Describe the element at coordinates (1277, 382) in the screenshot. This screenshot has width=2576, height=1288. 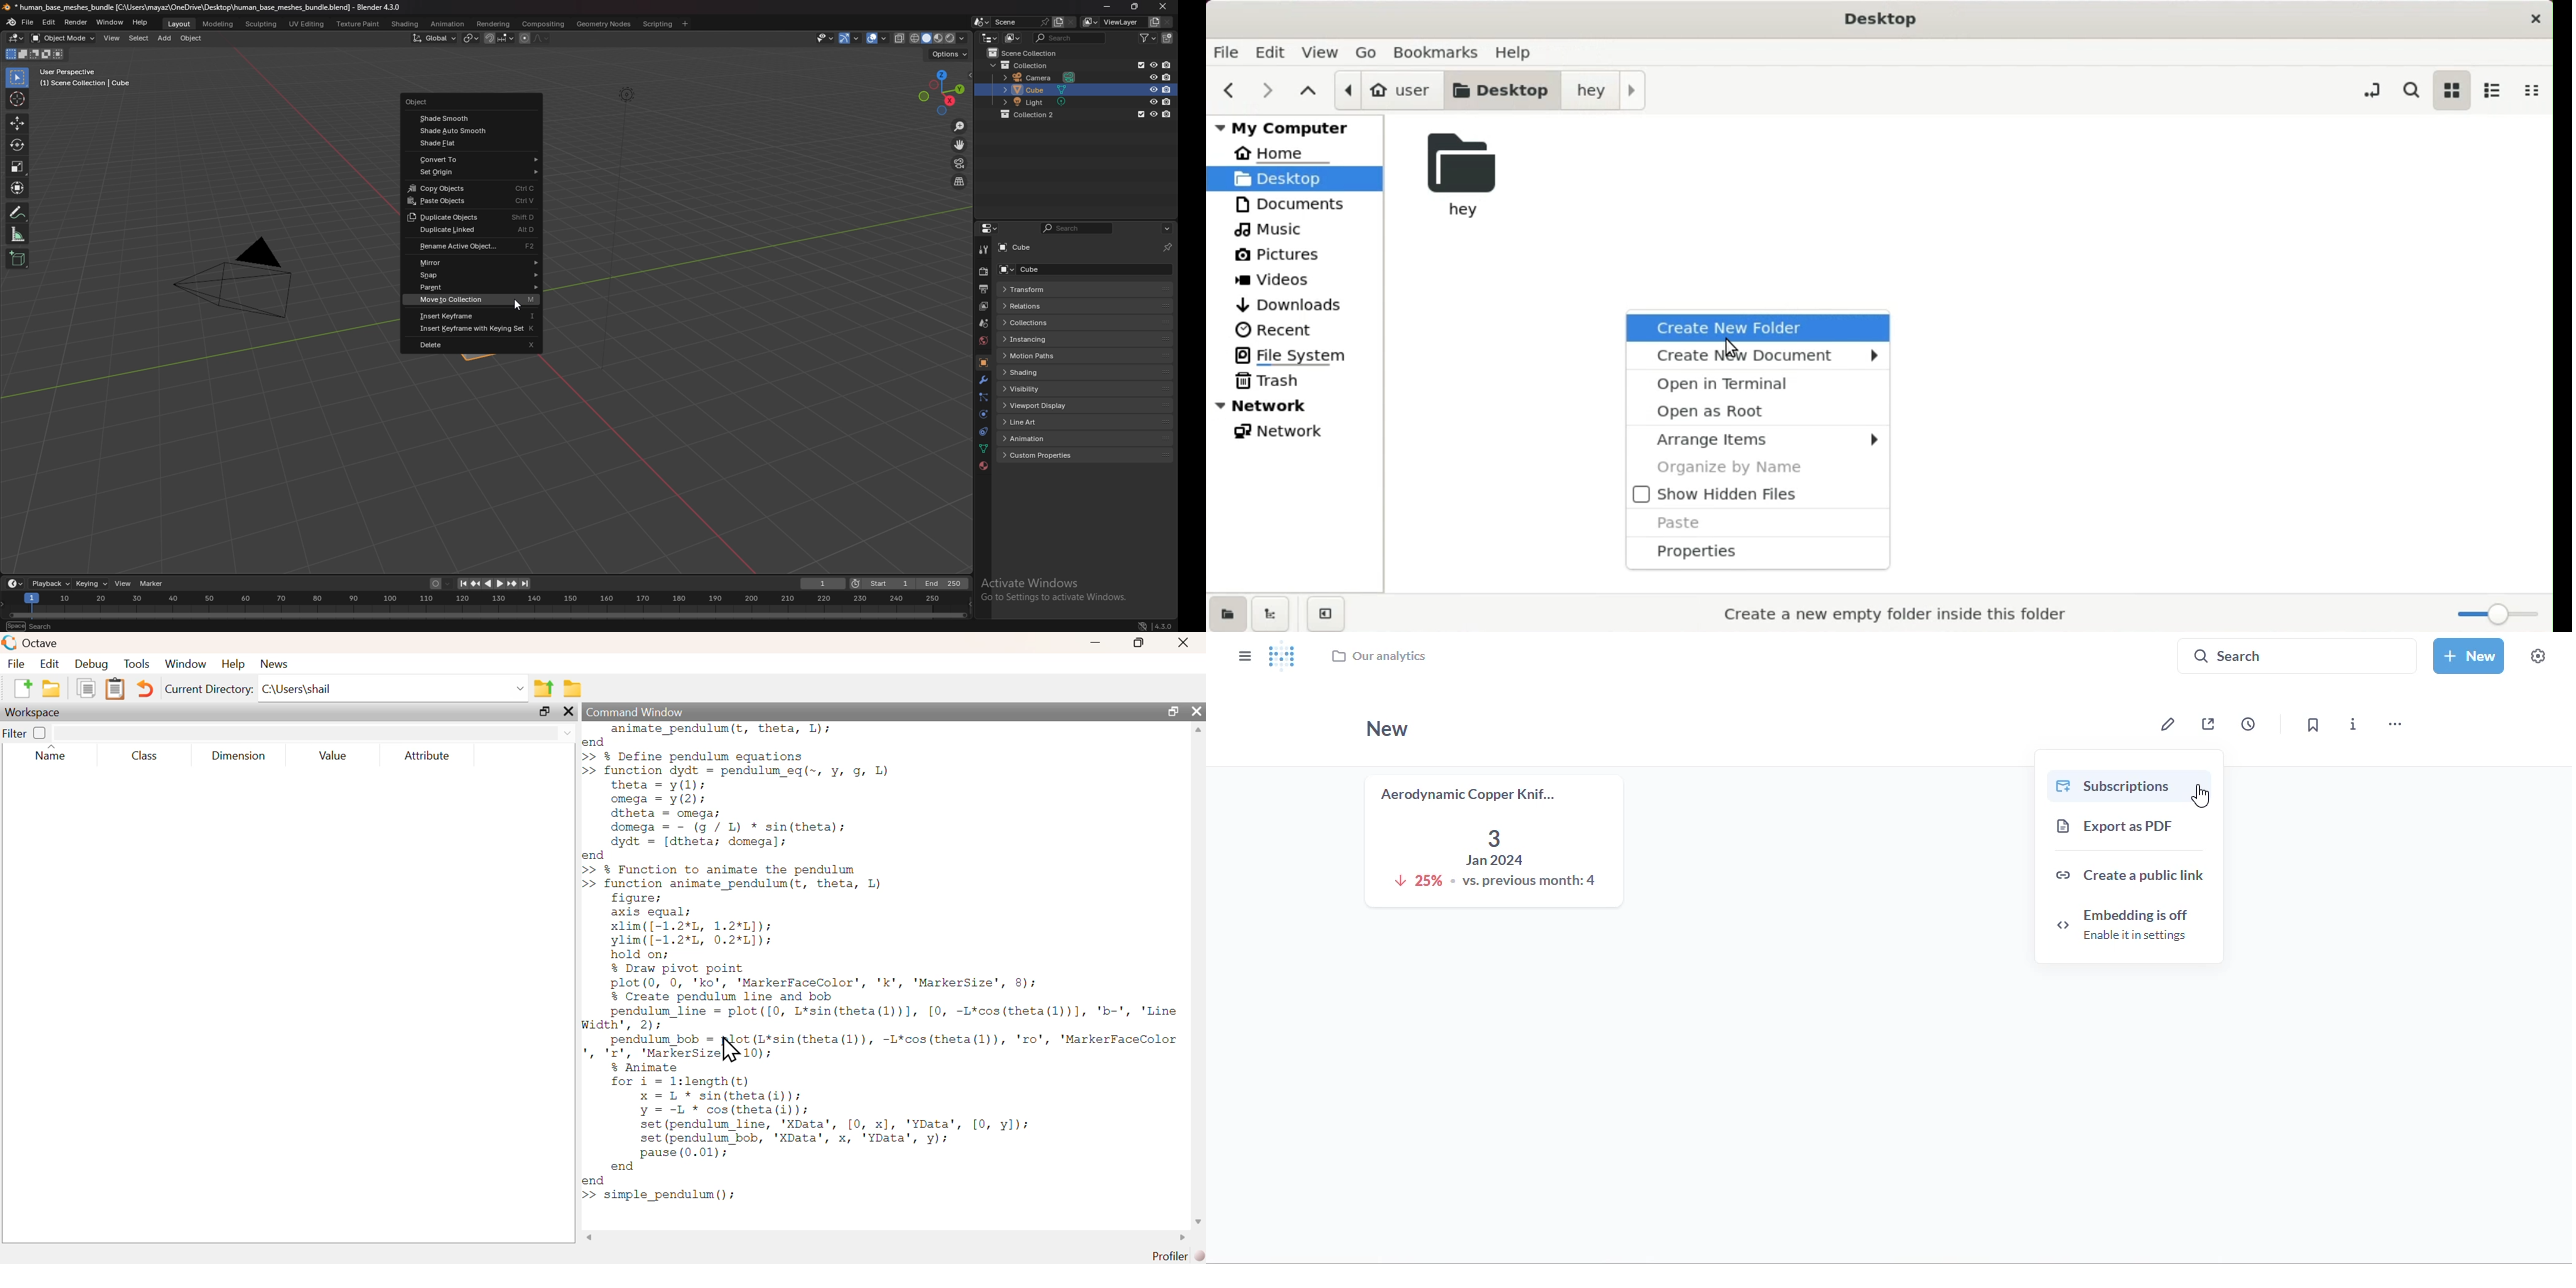
I see `trash` at that location.